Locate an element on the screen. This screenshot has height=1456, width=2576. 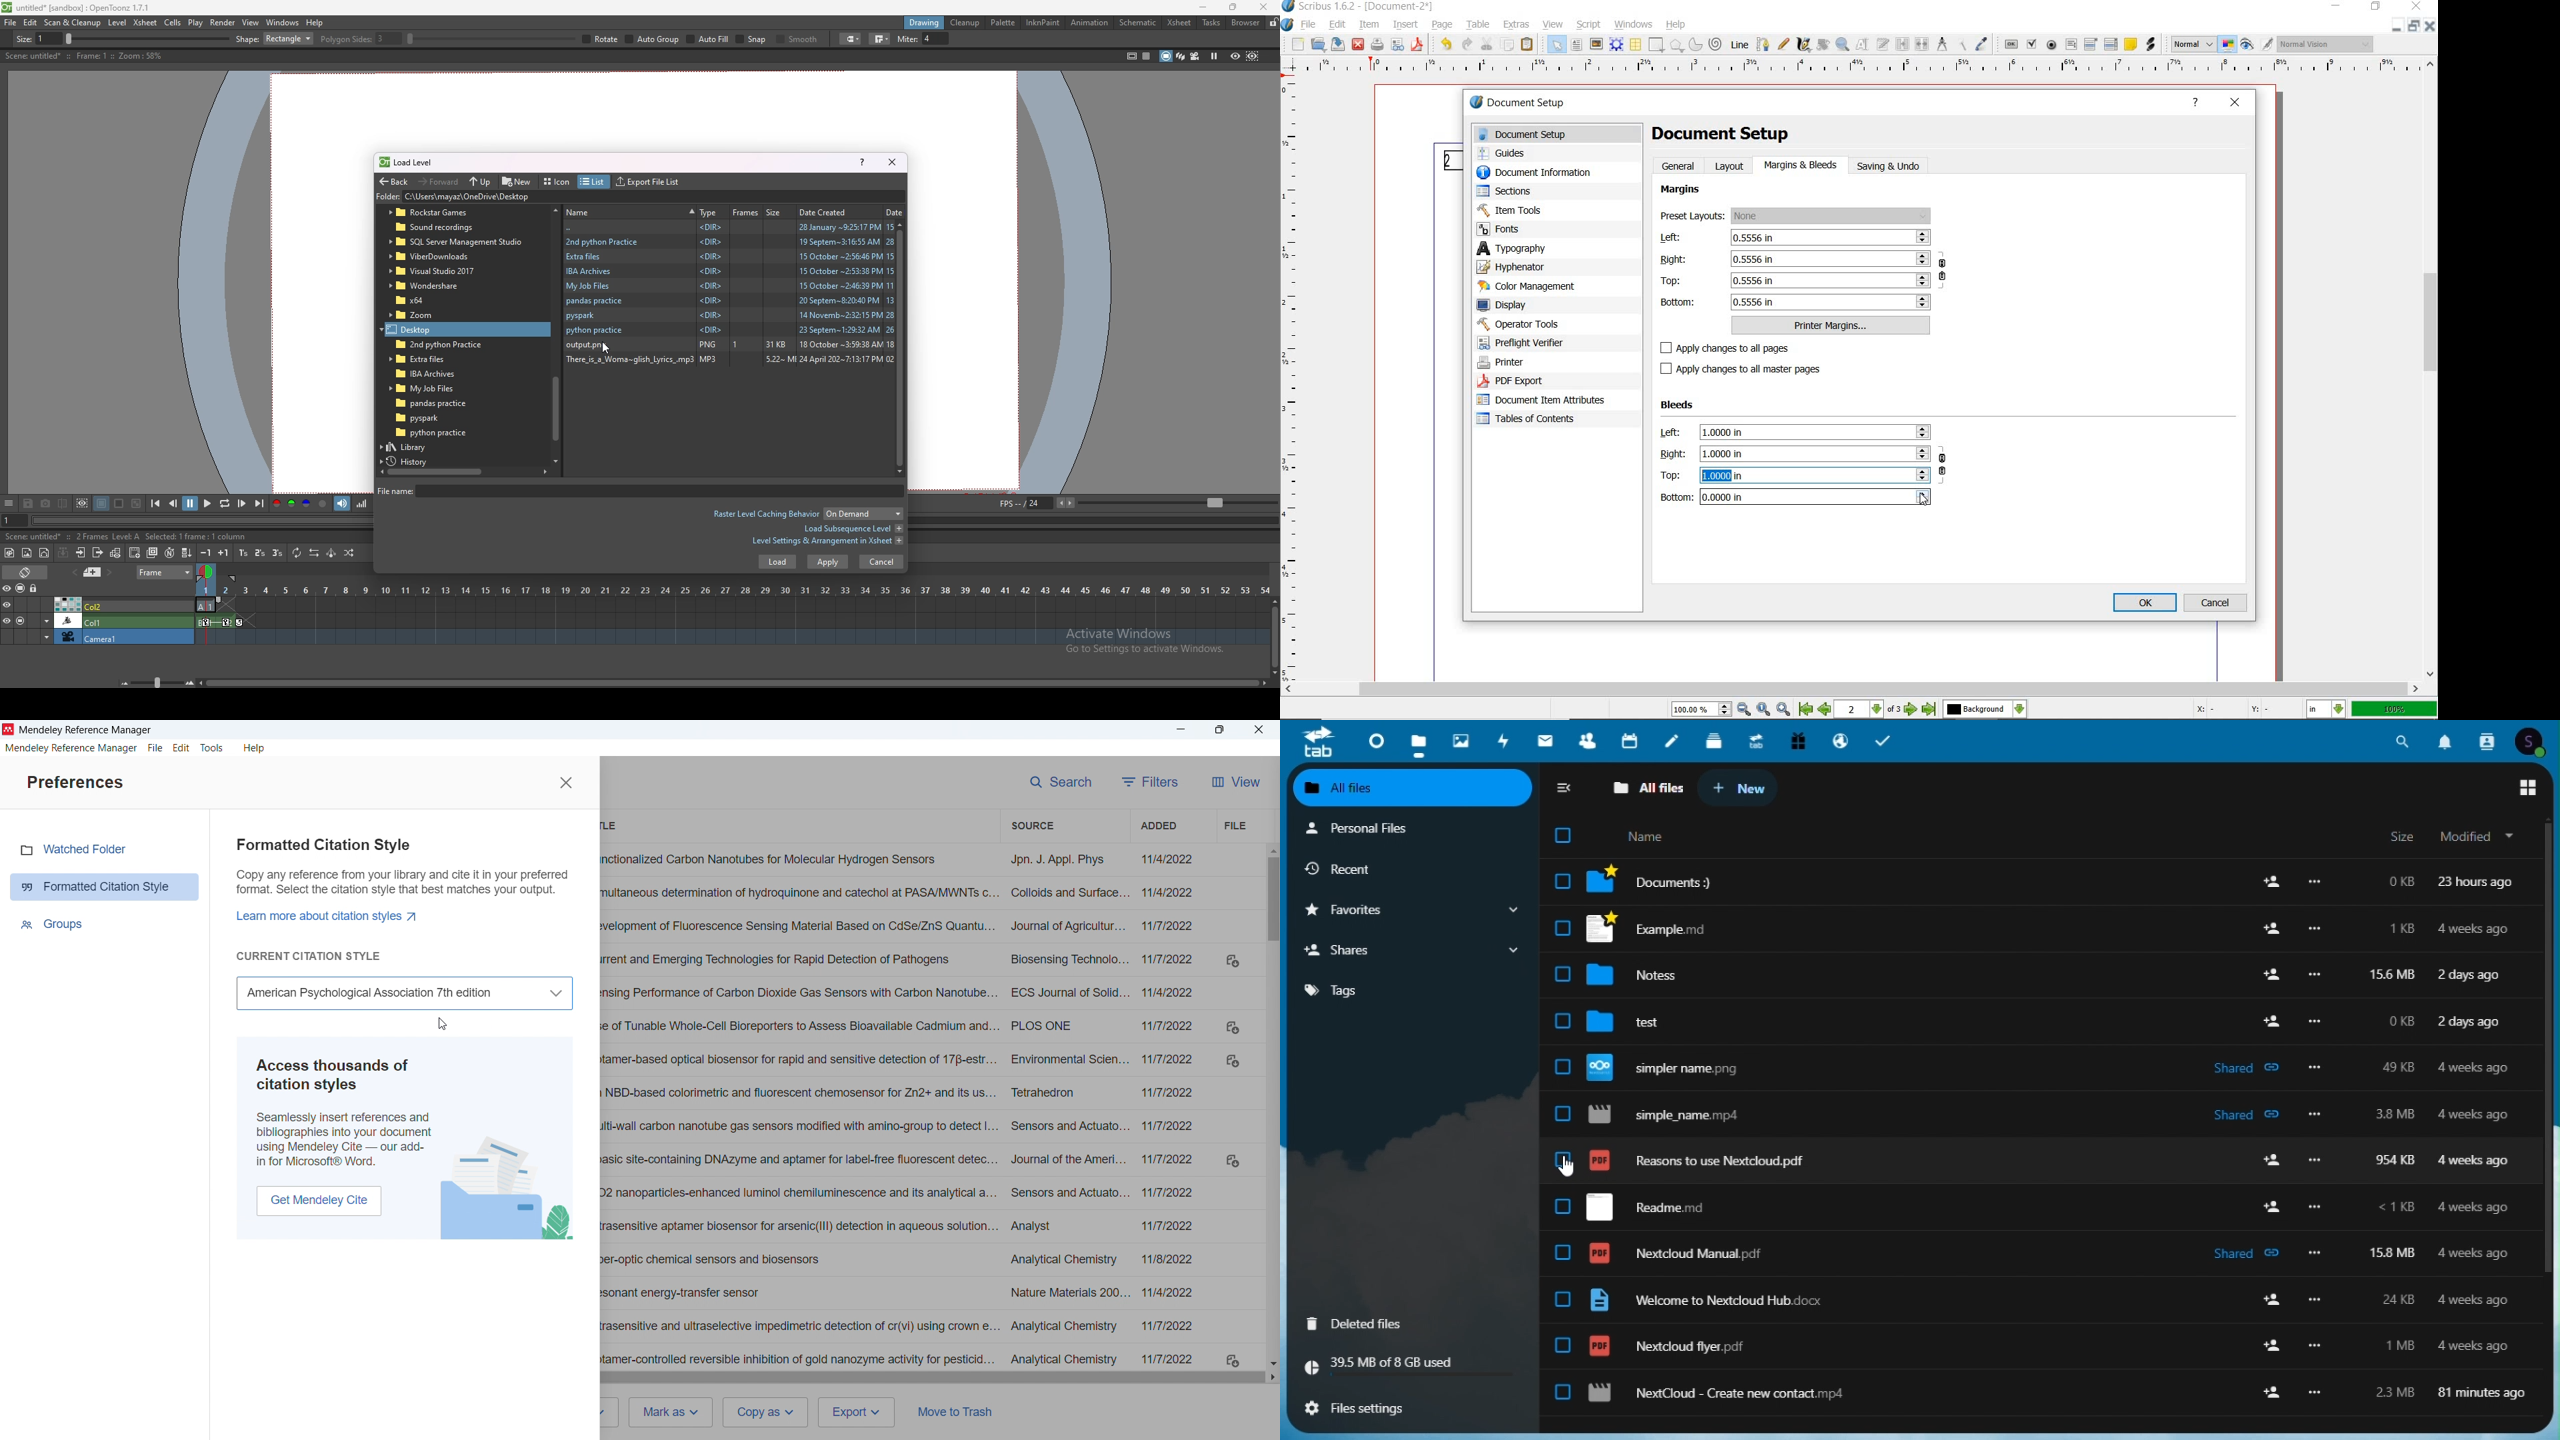
more options is located at coordinates (2317, 1251).